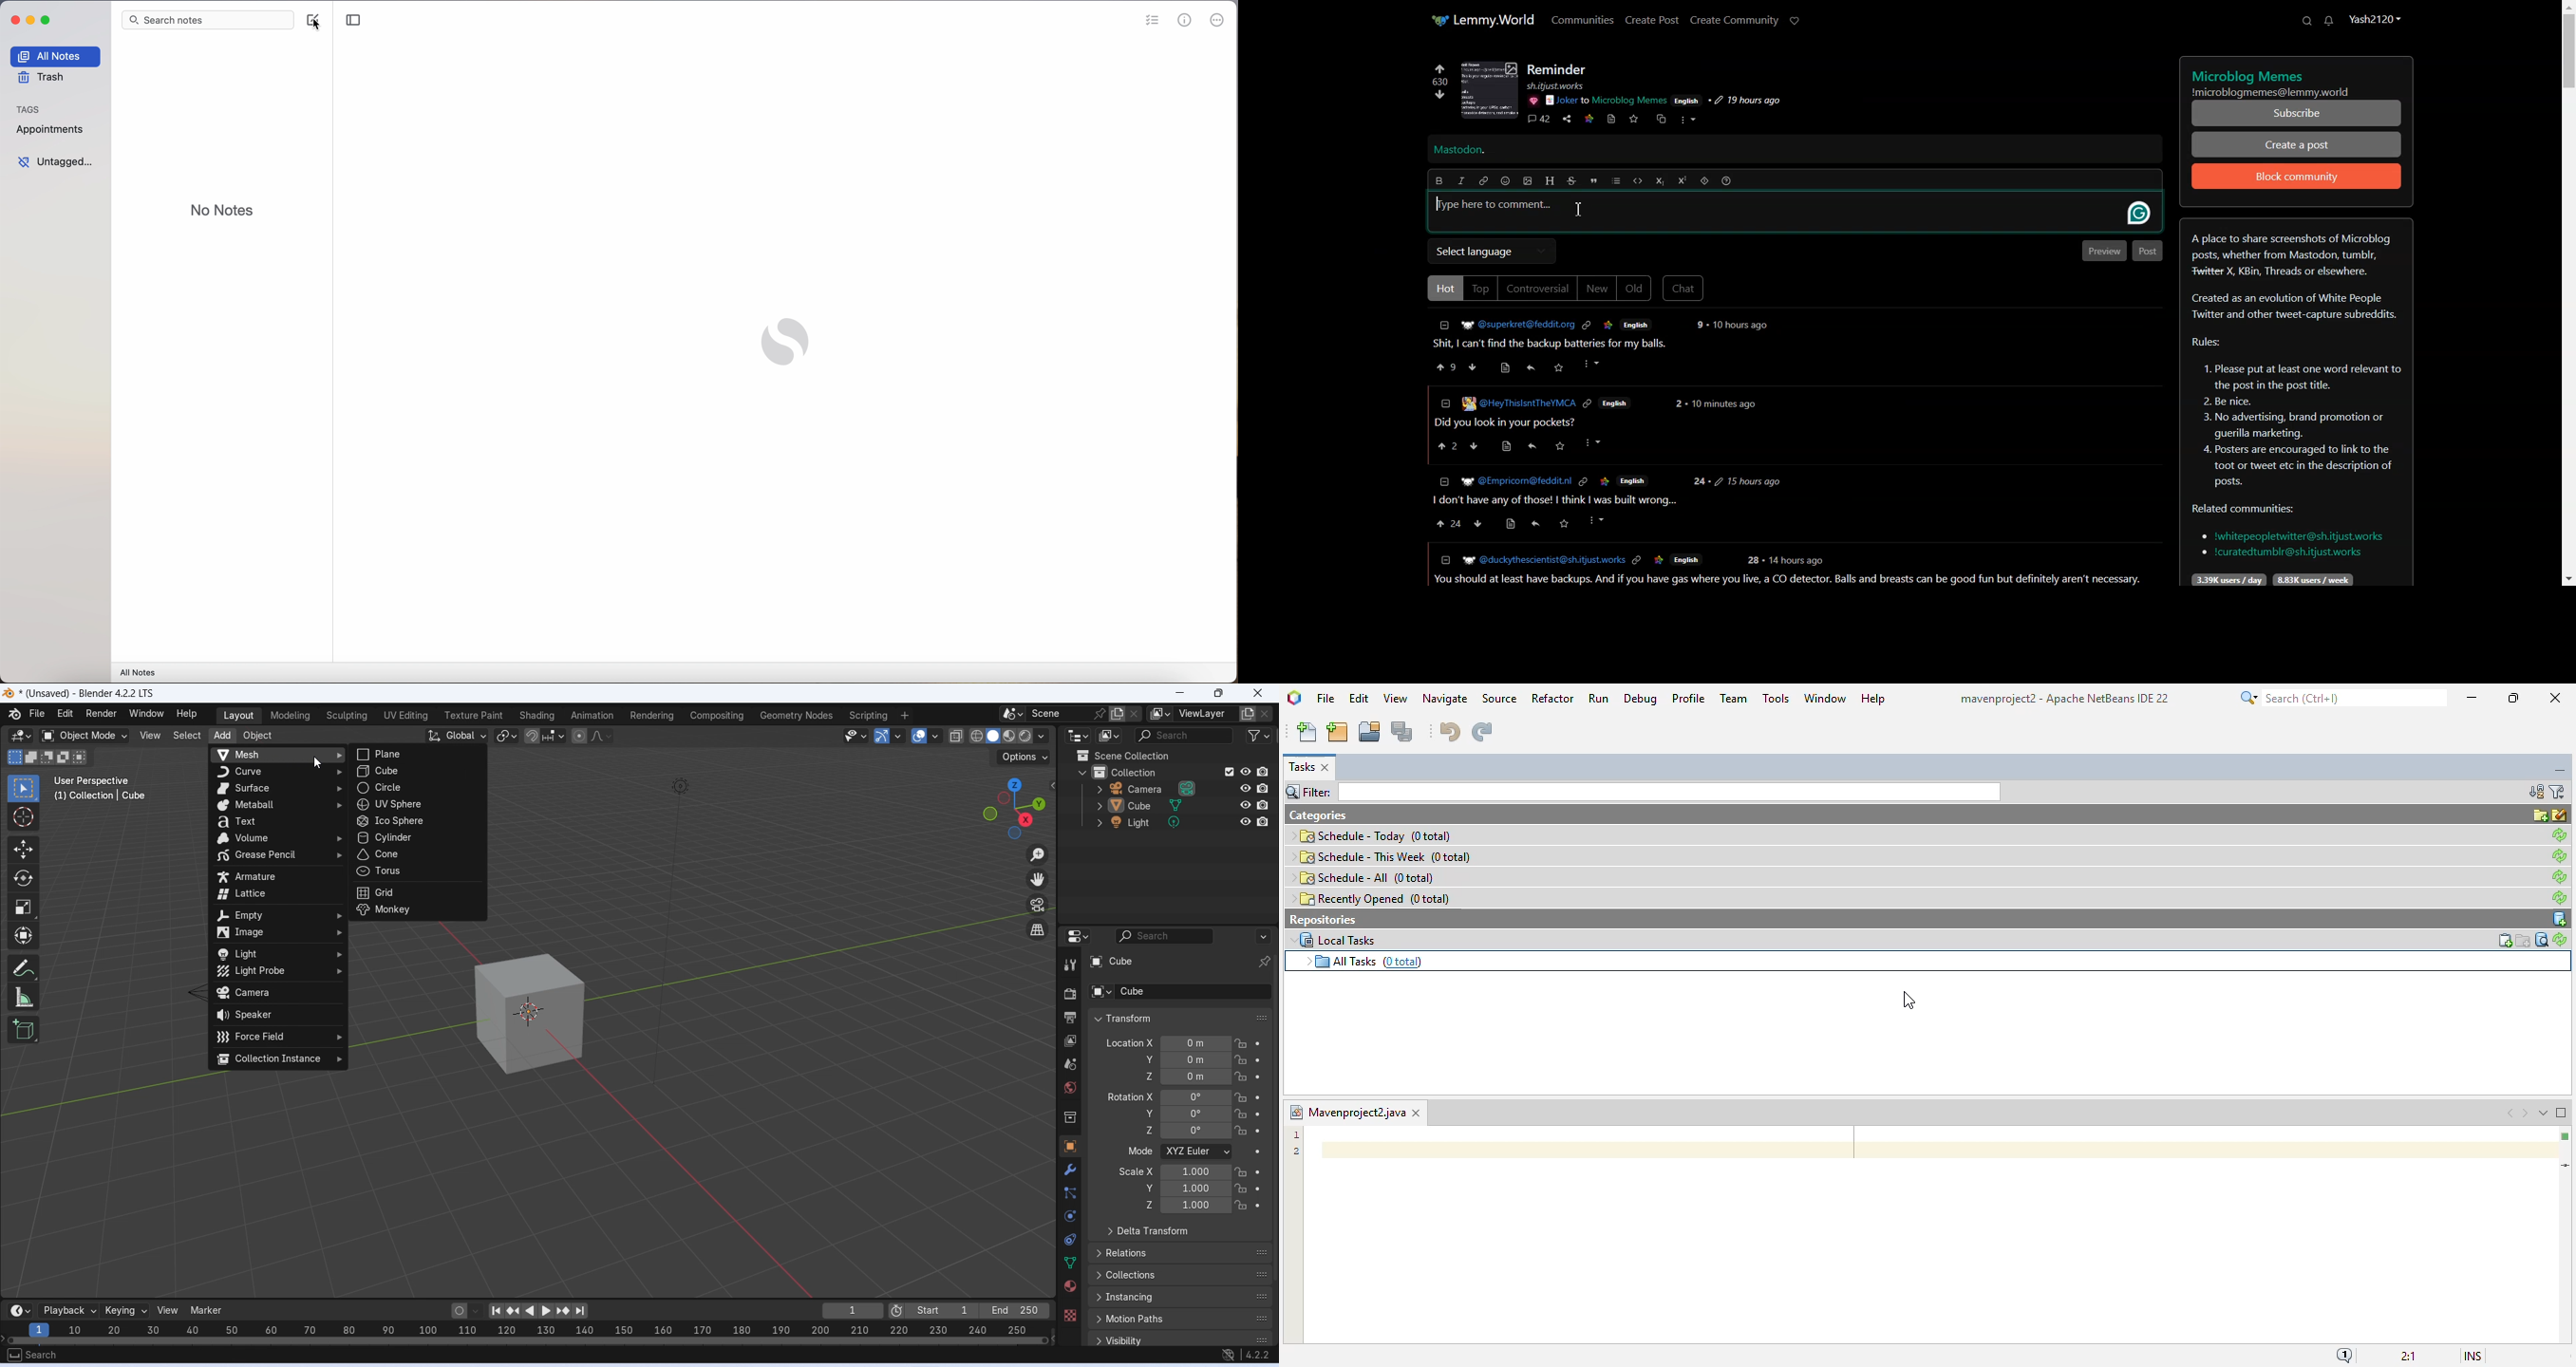 This screenshot has width=2576, height=1372. What do you see at coordinates (1659, 120) in the screenshot?
I see `Copy` at bounding box center [1659, 120].